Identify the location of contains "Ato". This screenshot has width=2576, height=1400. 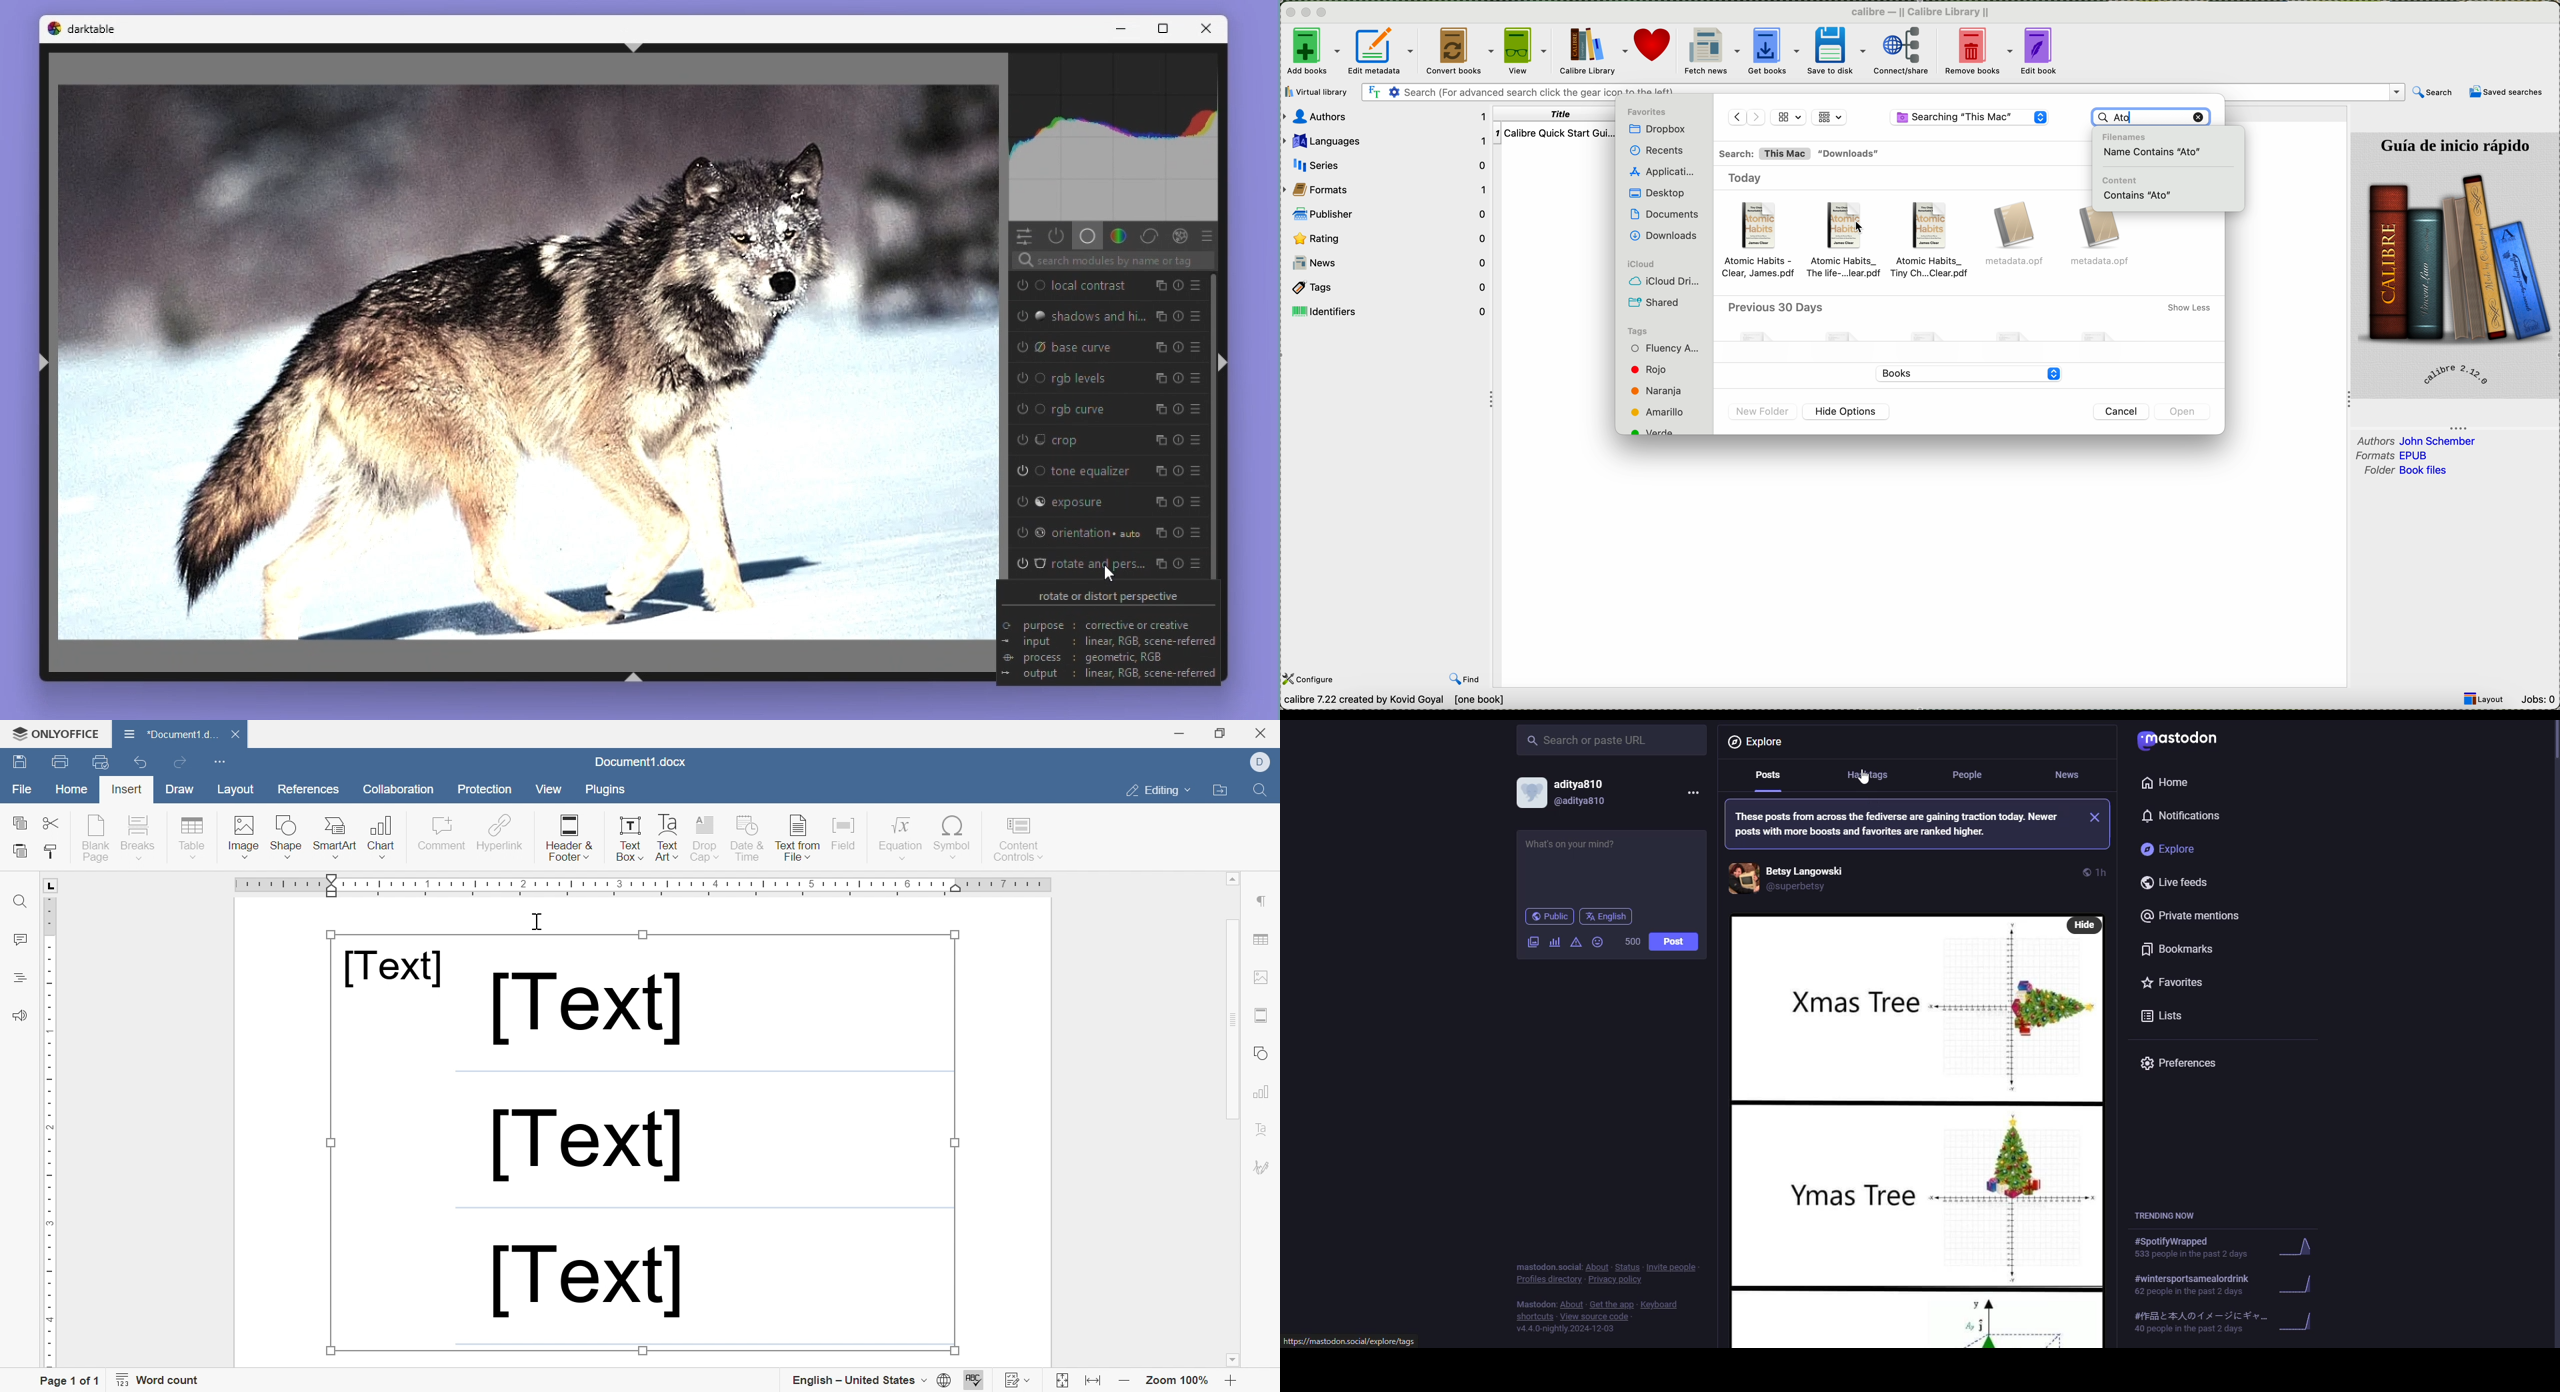
(2138, 196).